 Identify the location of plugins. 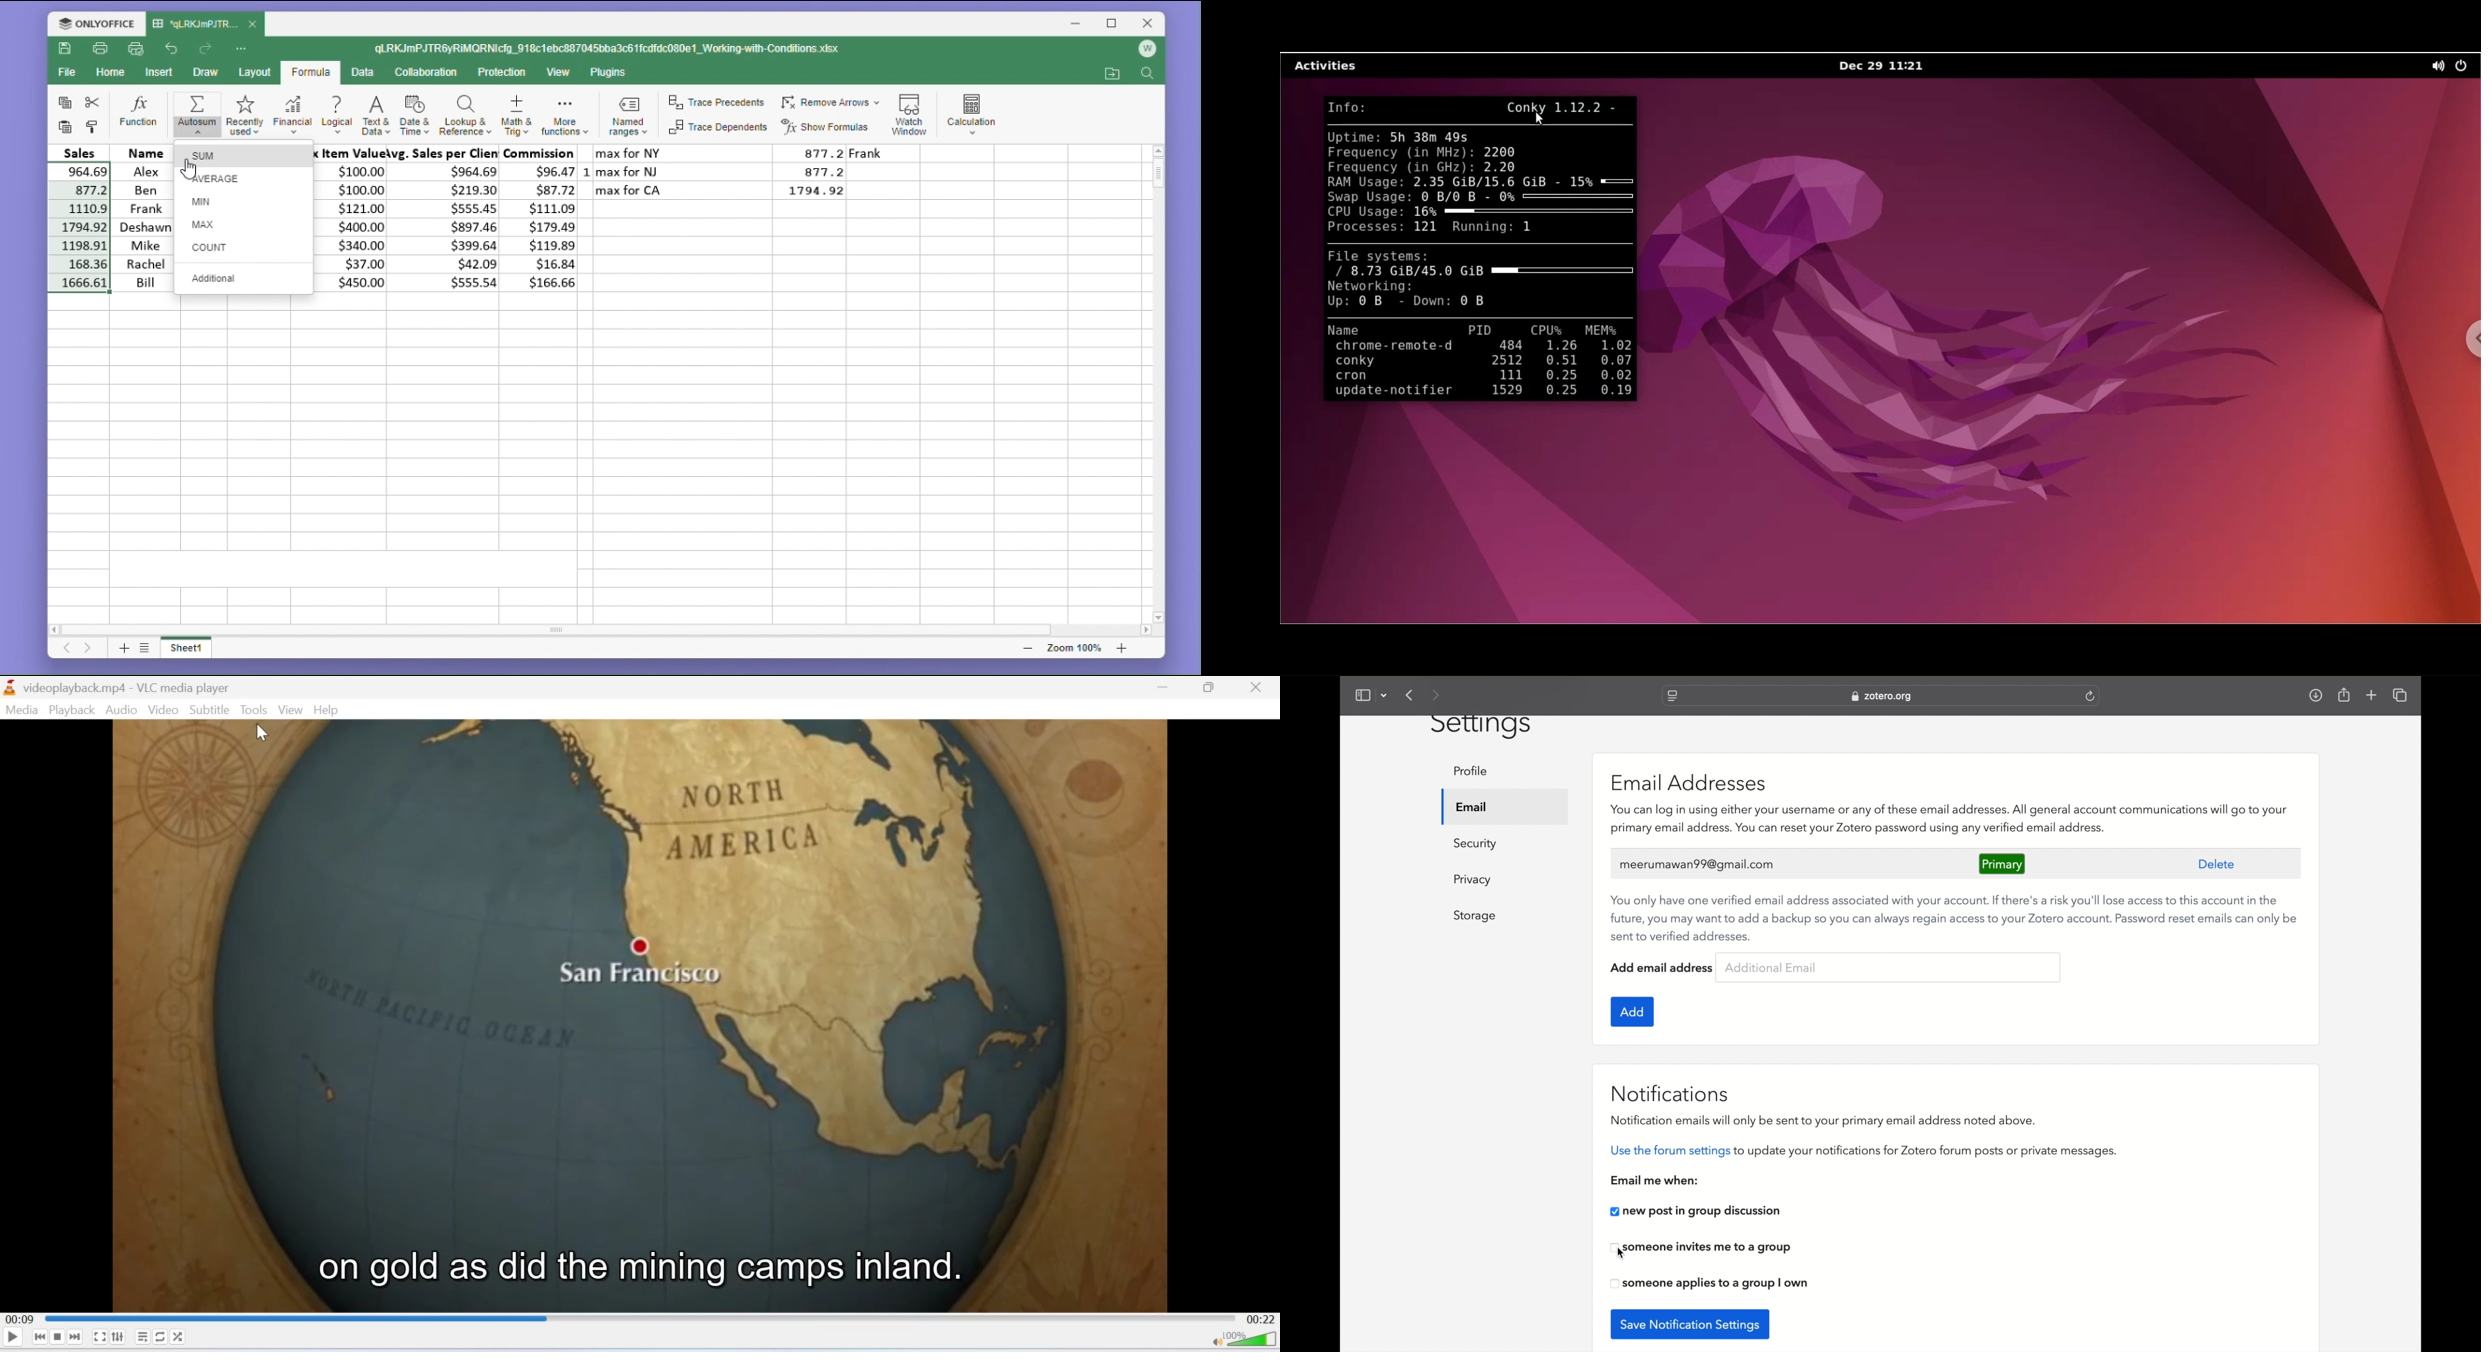
(609, 72).